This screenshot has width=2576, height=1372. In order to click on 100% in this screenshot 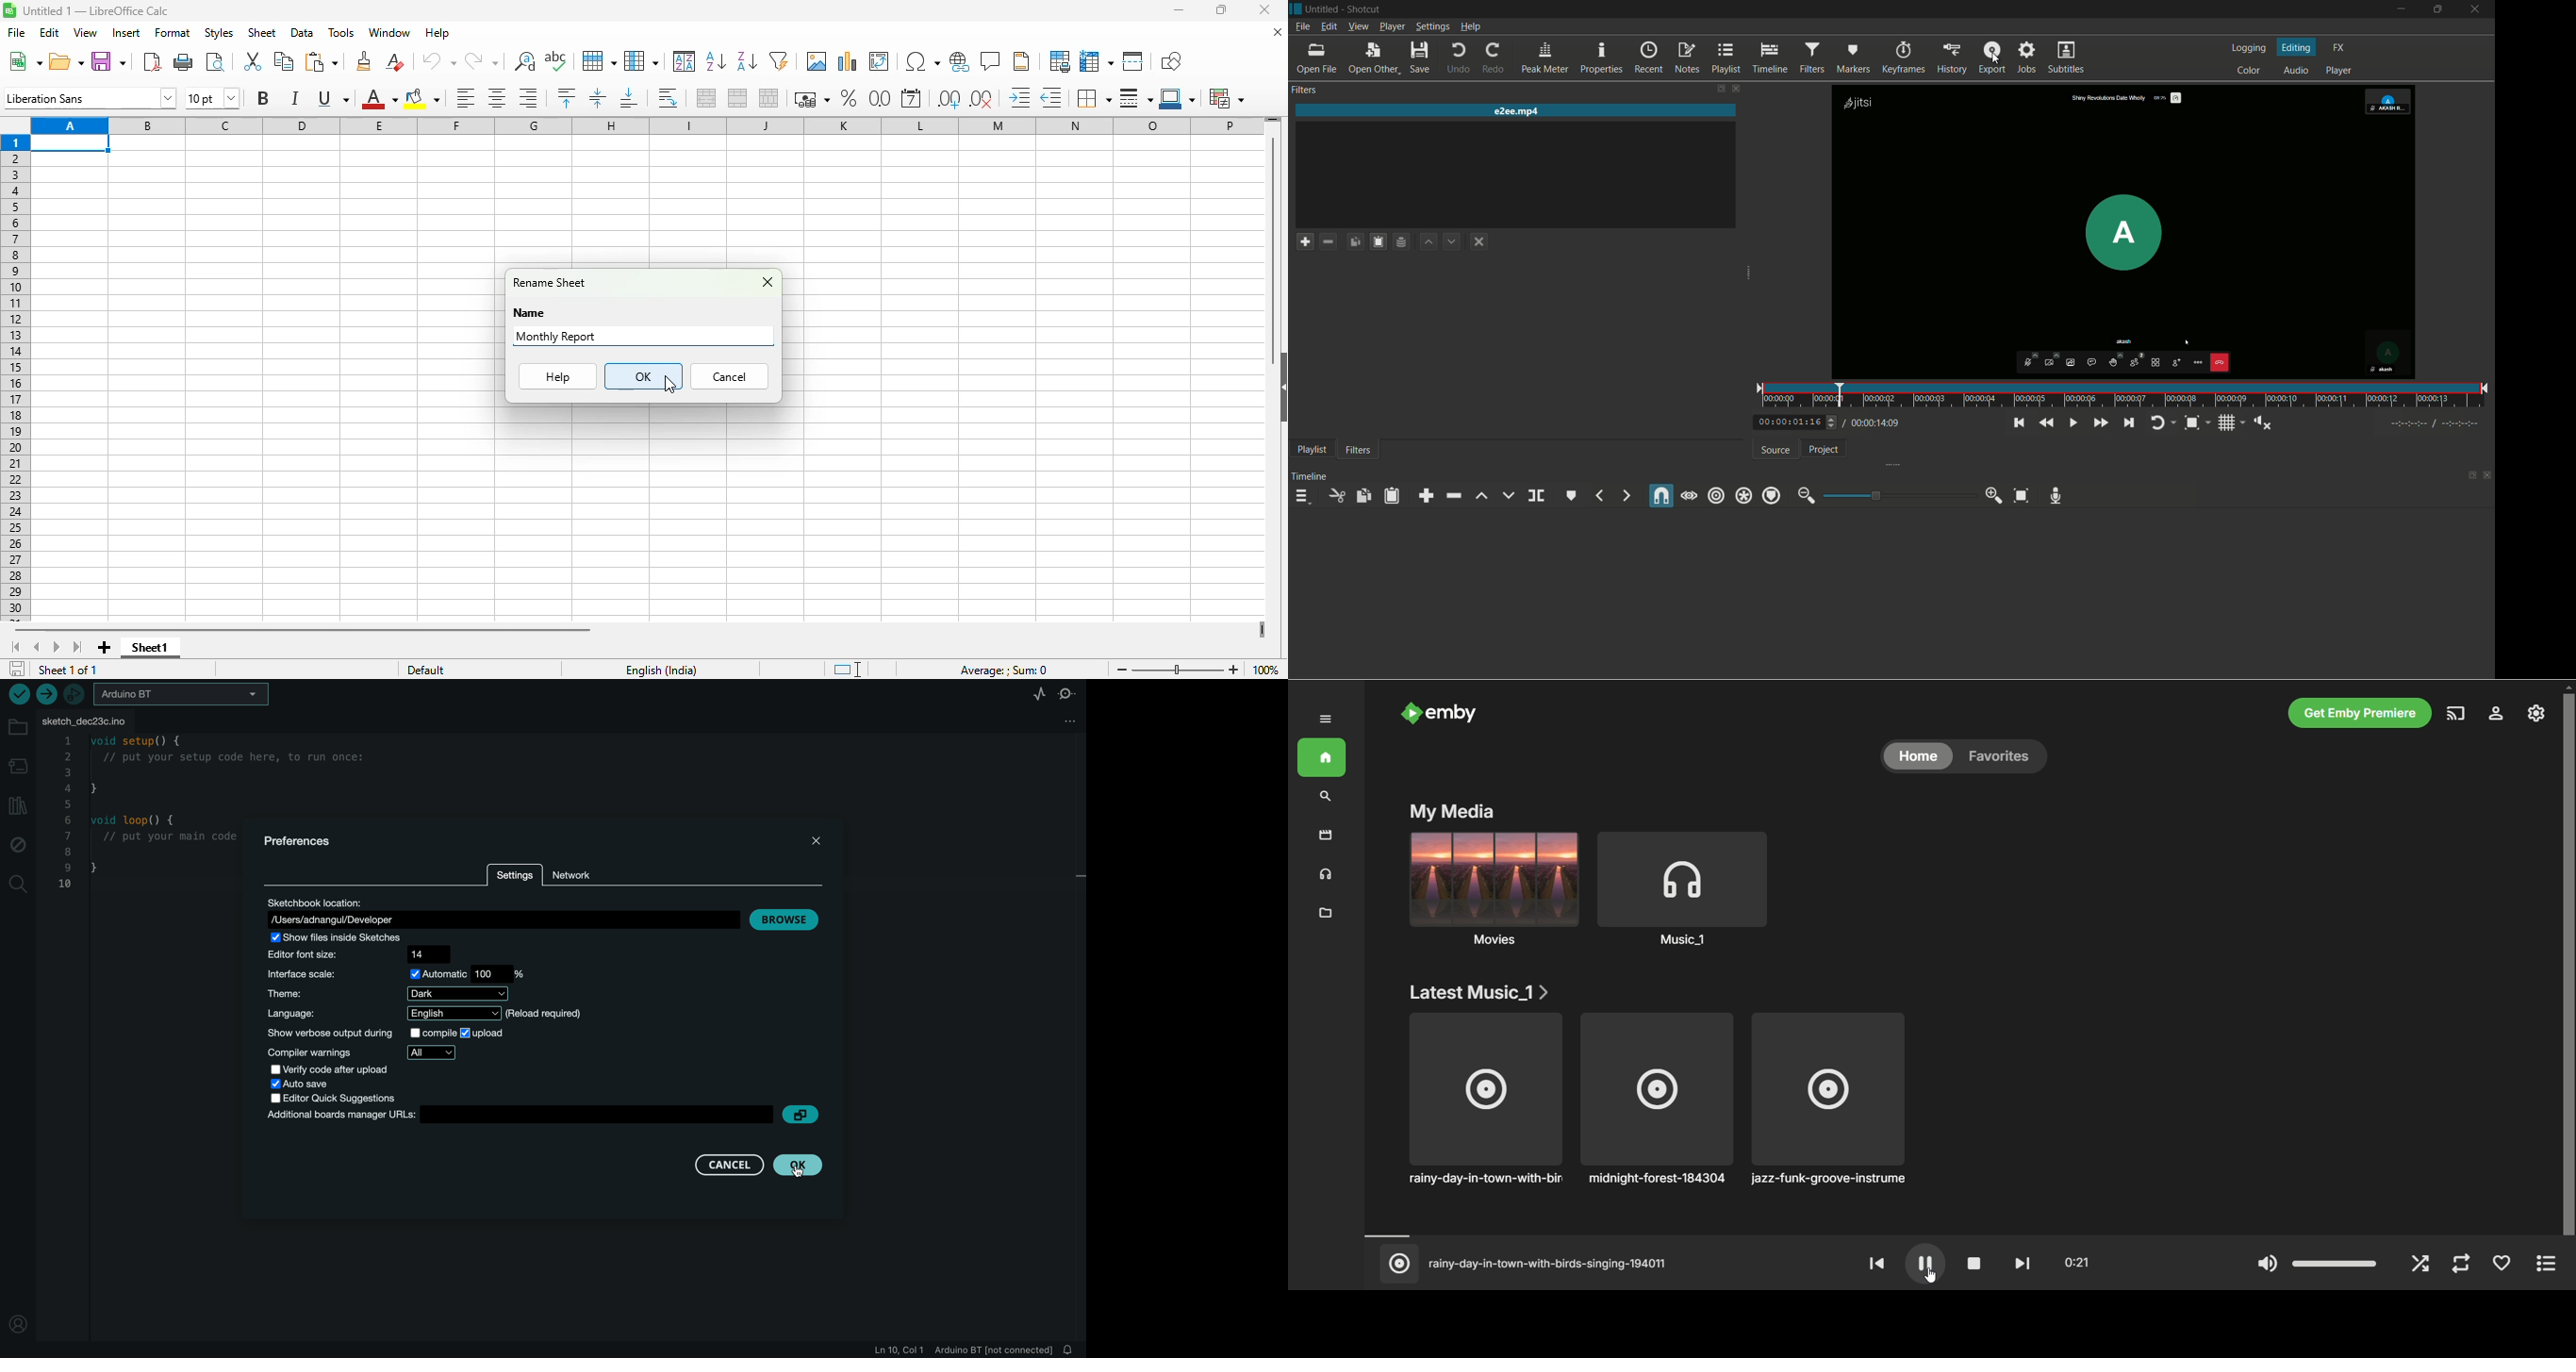, I will do `click(1266, 670)`.